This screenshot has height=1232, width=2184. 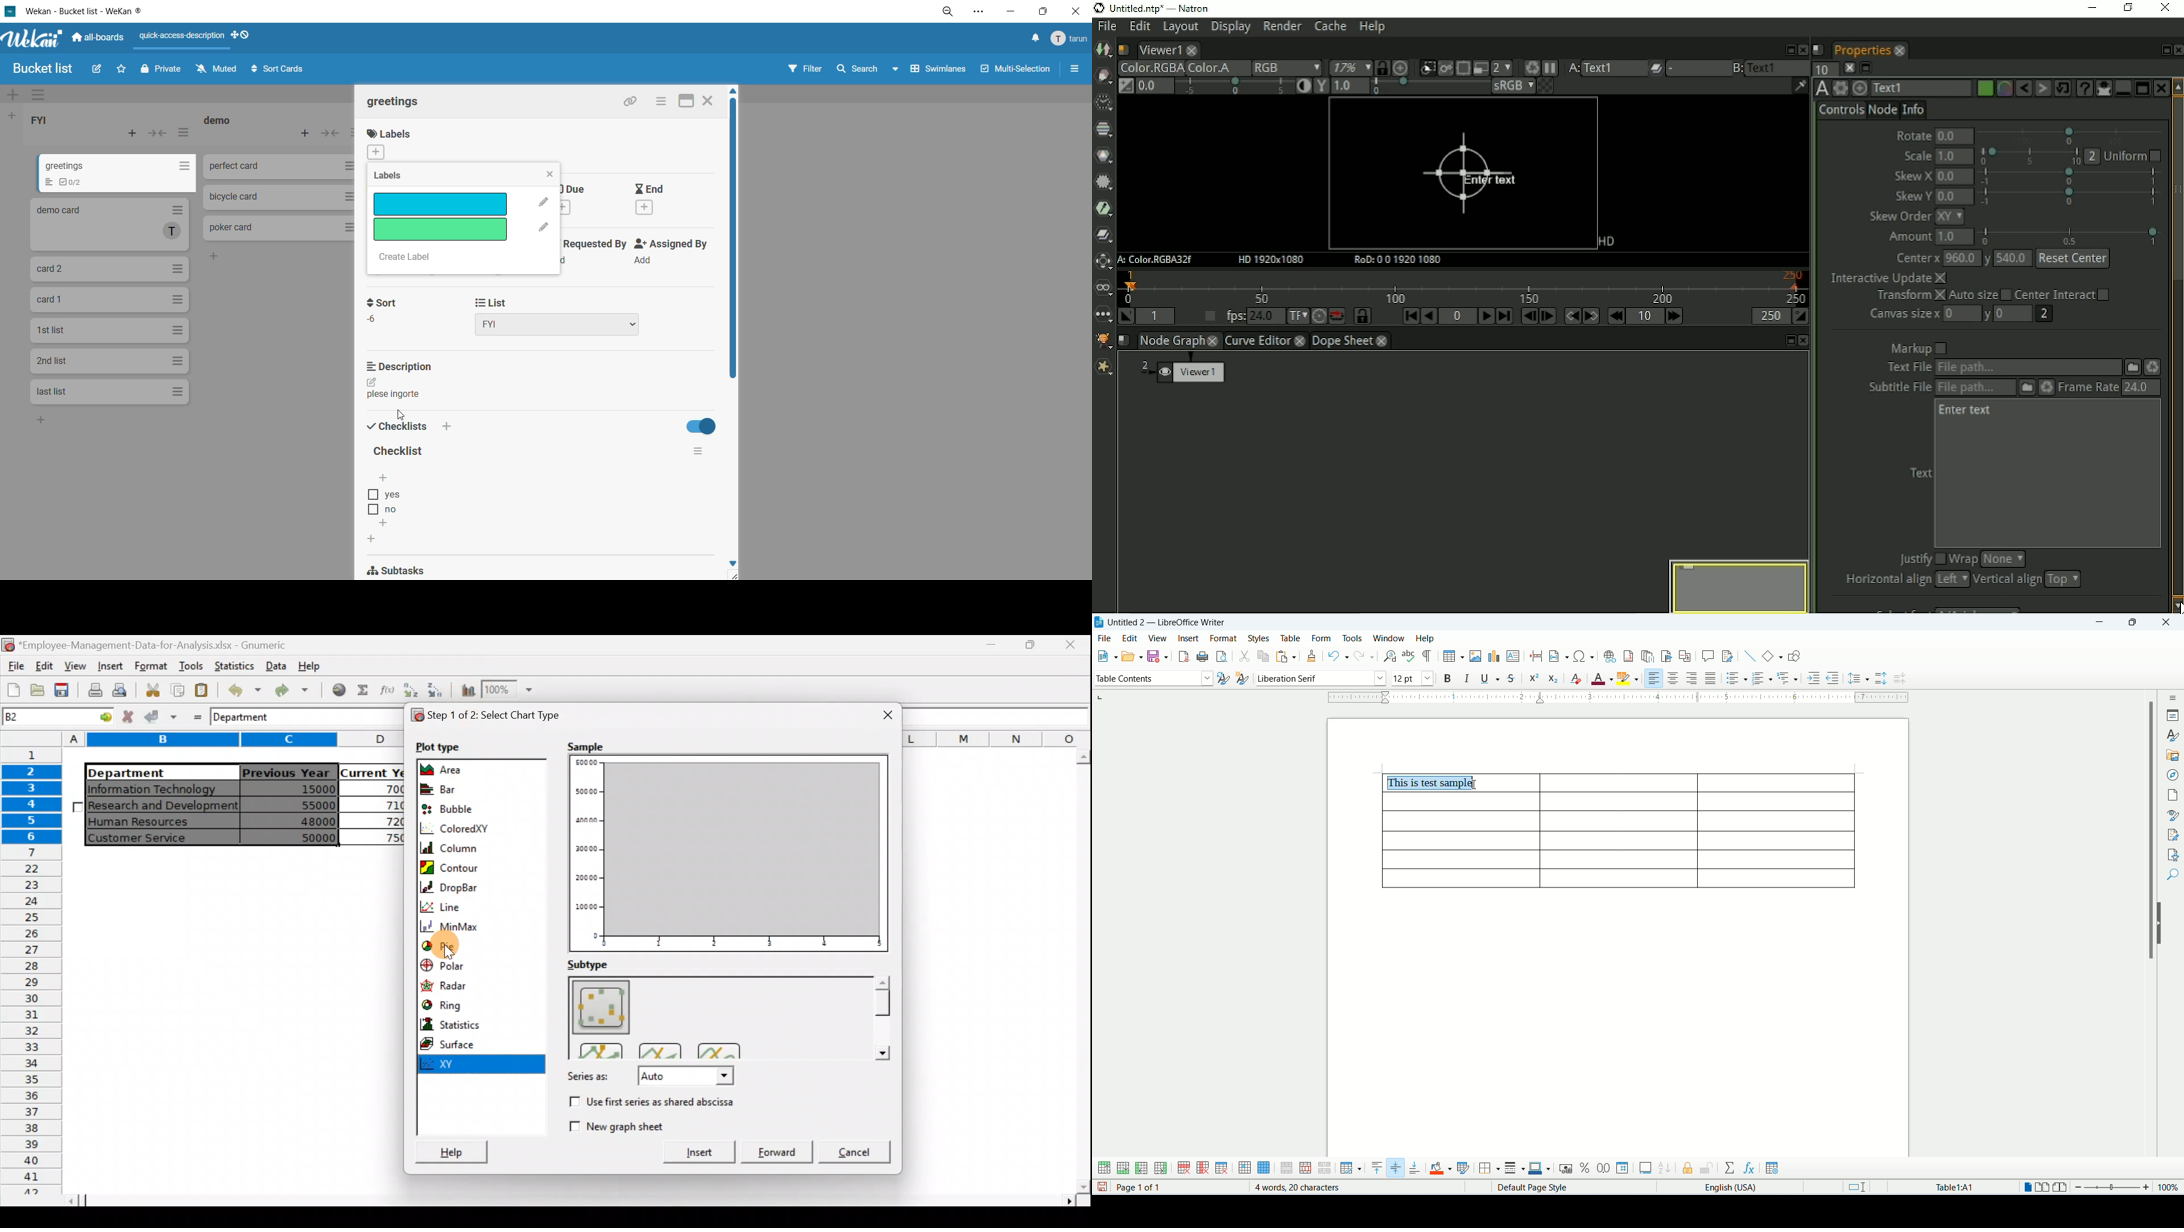 What do you see at coordinates (1527, 316) in the screenshot?
I see `Previous frame` at bounding box center [1527, 316].